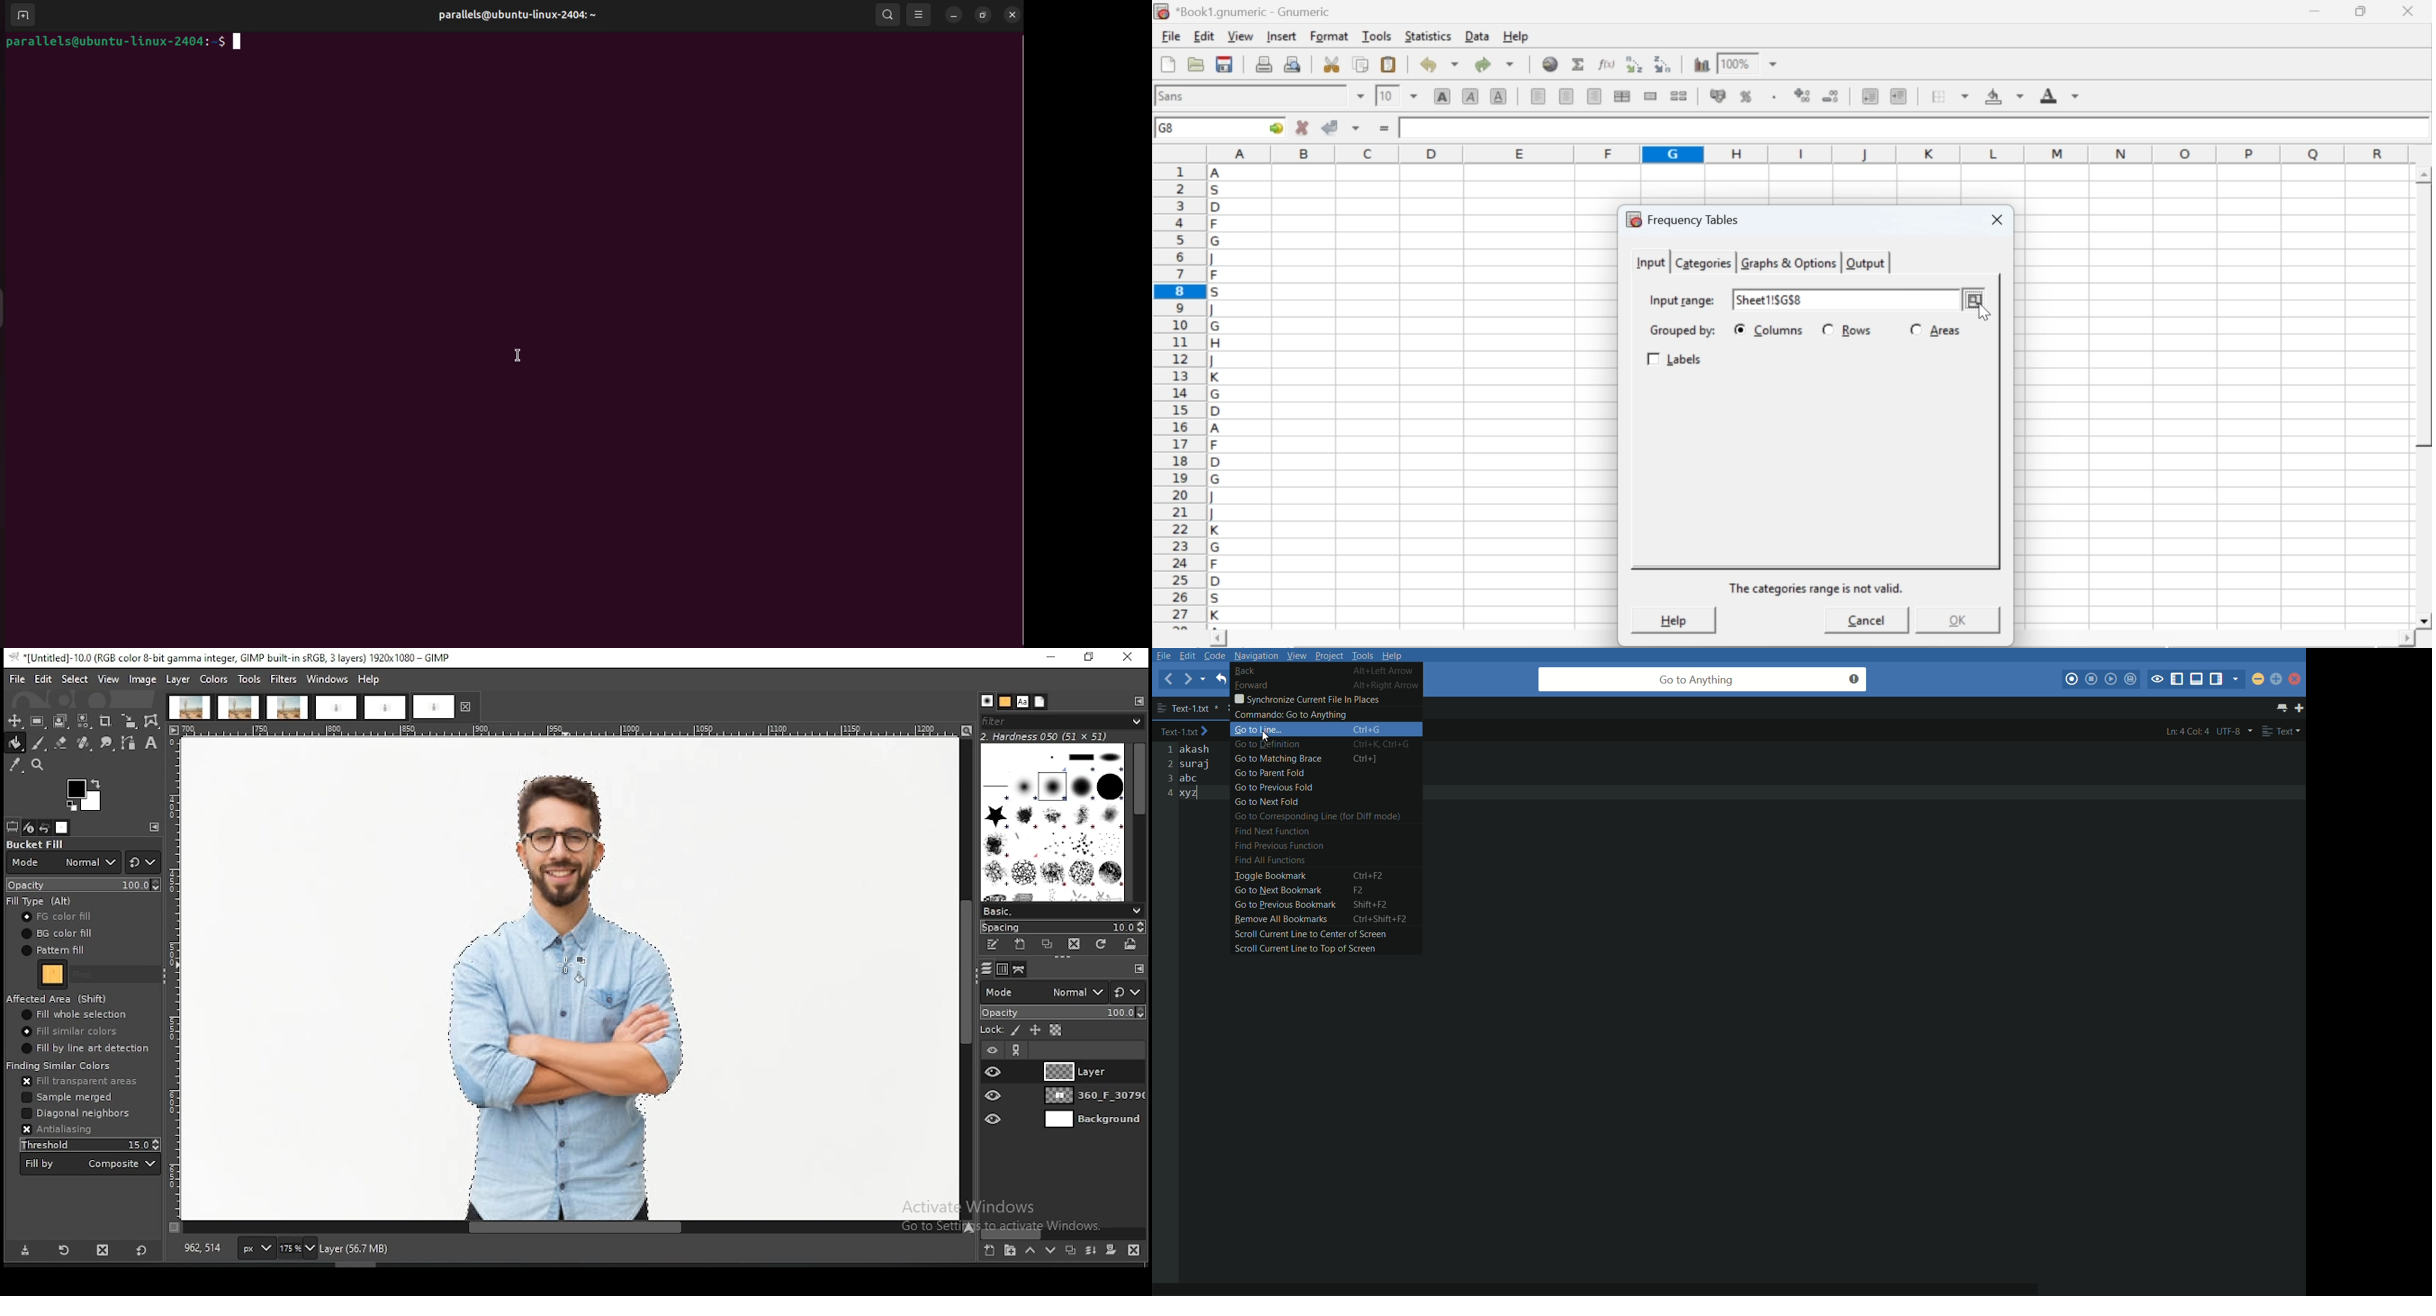  What do you see at coordinates (1818, 588) in the screenshot?
I see `the categories range is not valid.` at bounding box center [1818, 588].